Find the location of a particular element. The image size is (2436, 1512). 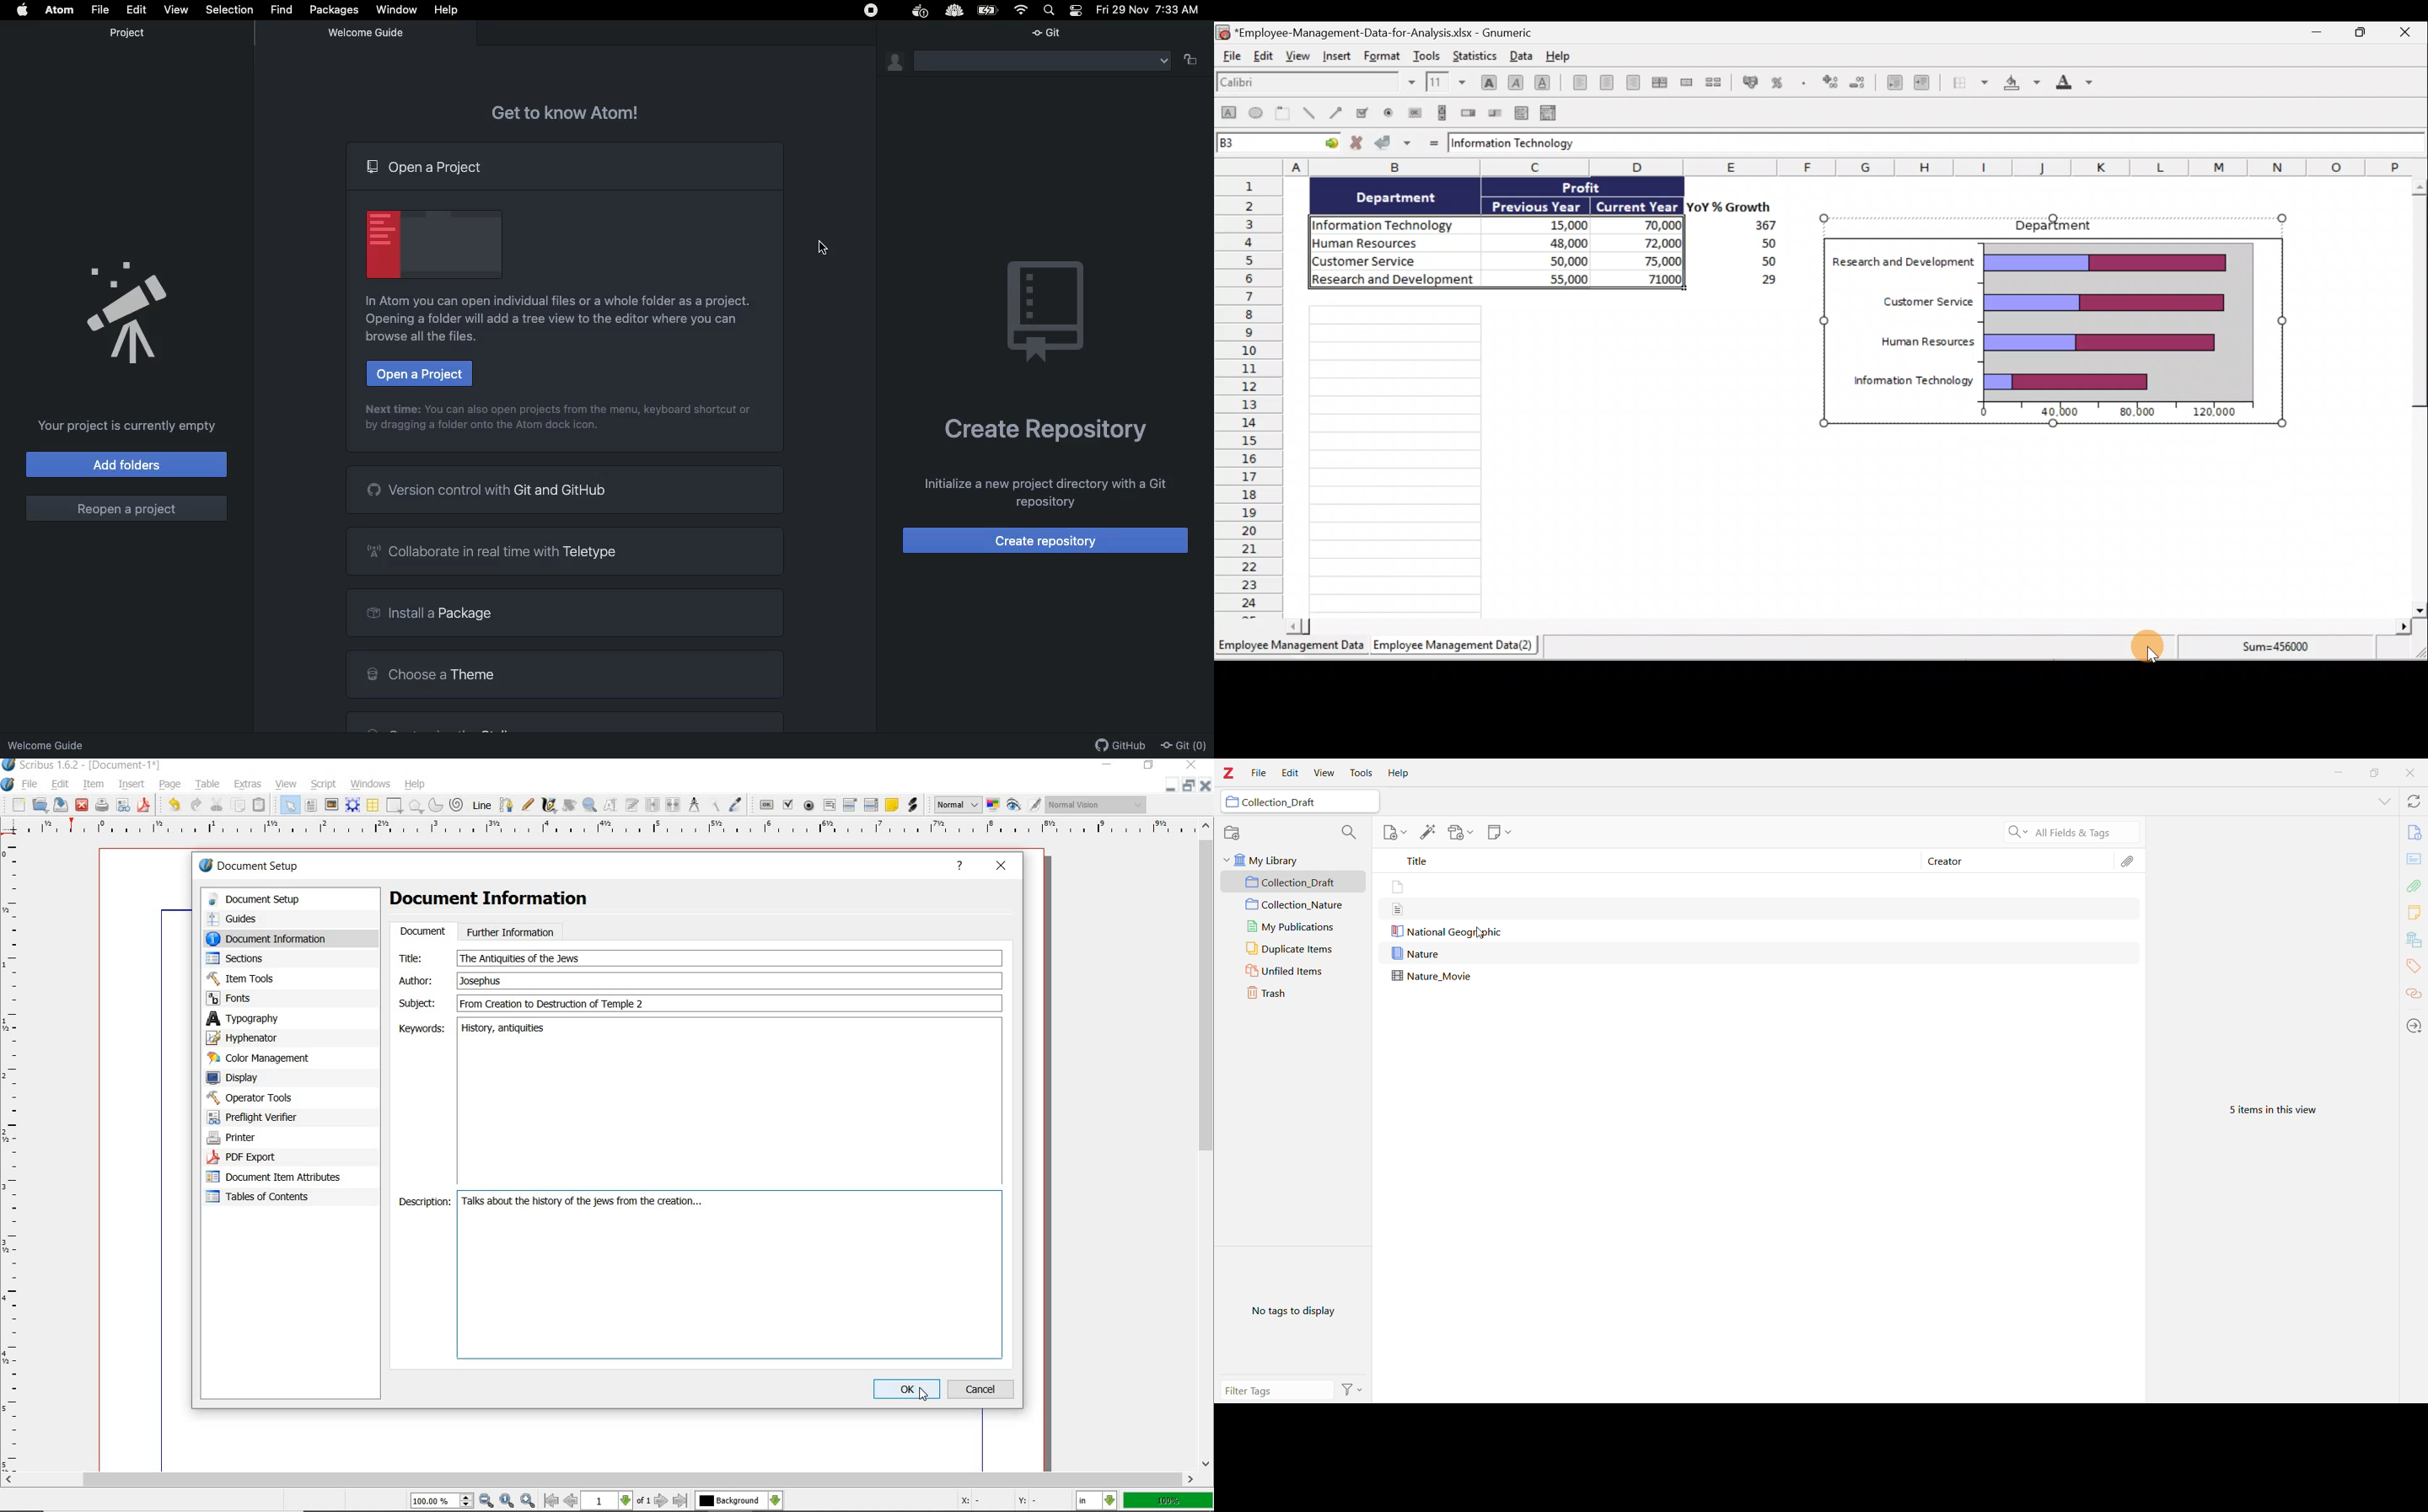

Collection_Draft is located at coordinates (1294, 882).